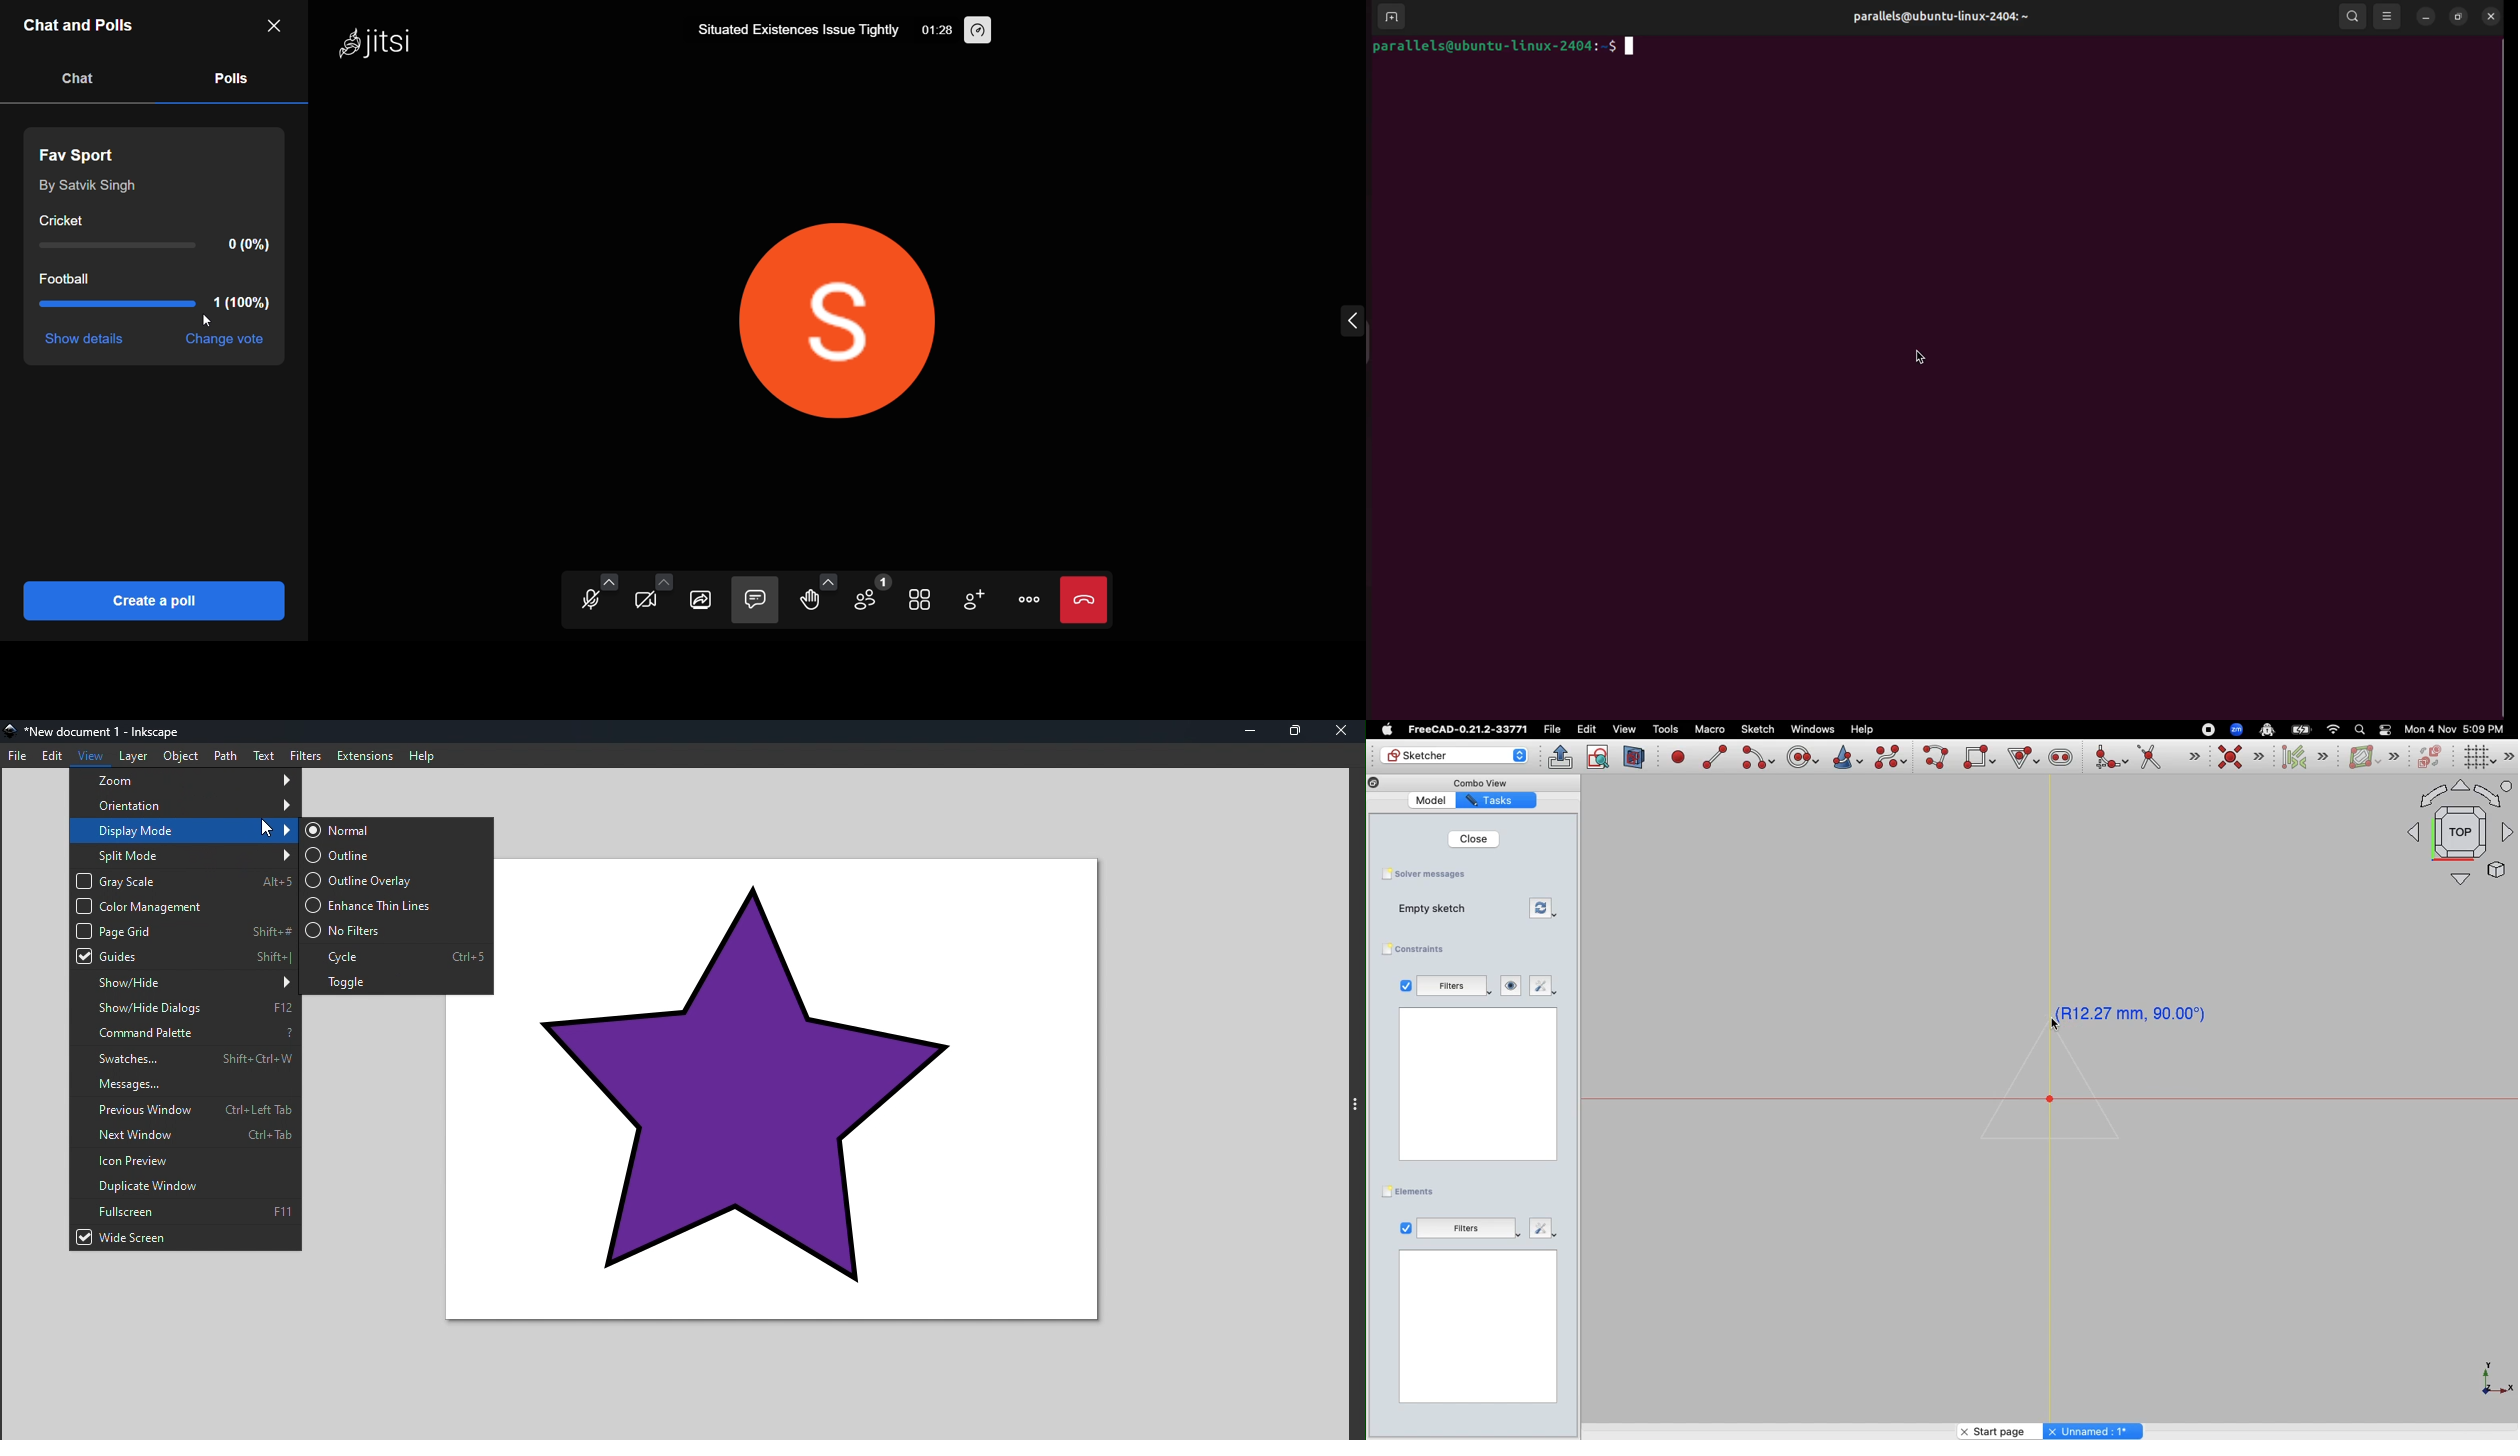 Image resolution: width=2520 pixels, height=1456 pixels. What do you see at coordinates (189, 1135) in the screenshot?
I see `Next window` at bounding box center [189, 1135].